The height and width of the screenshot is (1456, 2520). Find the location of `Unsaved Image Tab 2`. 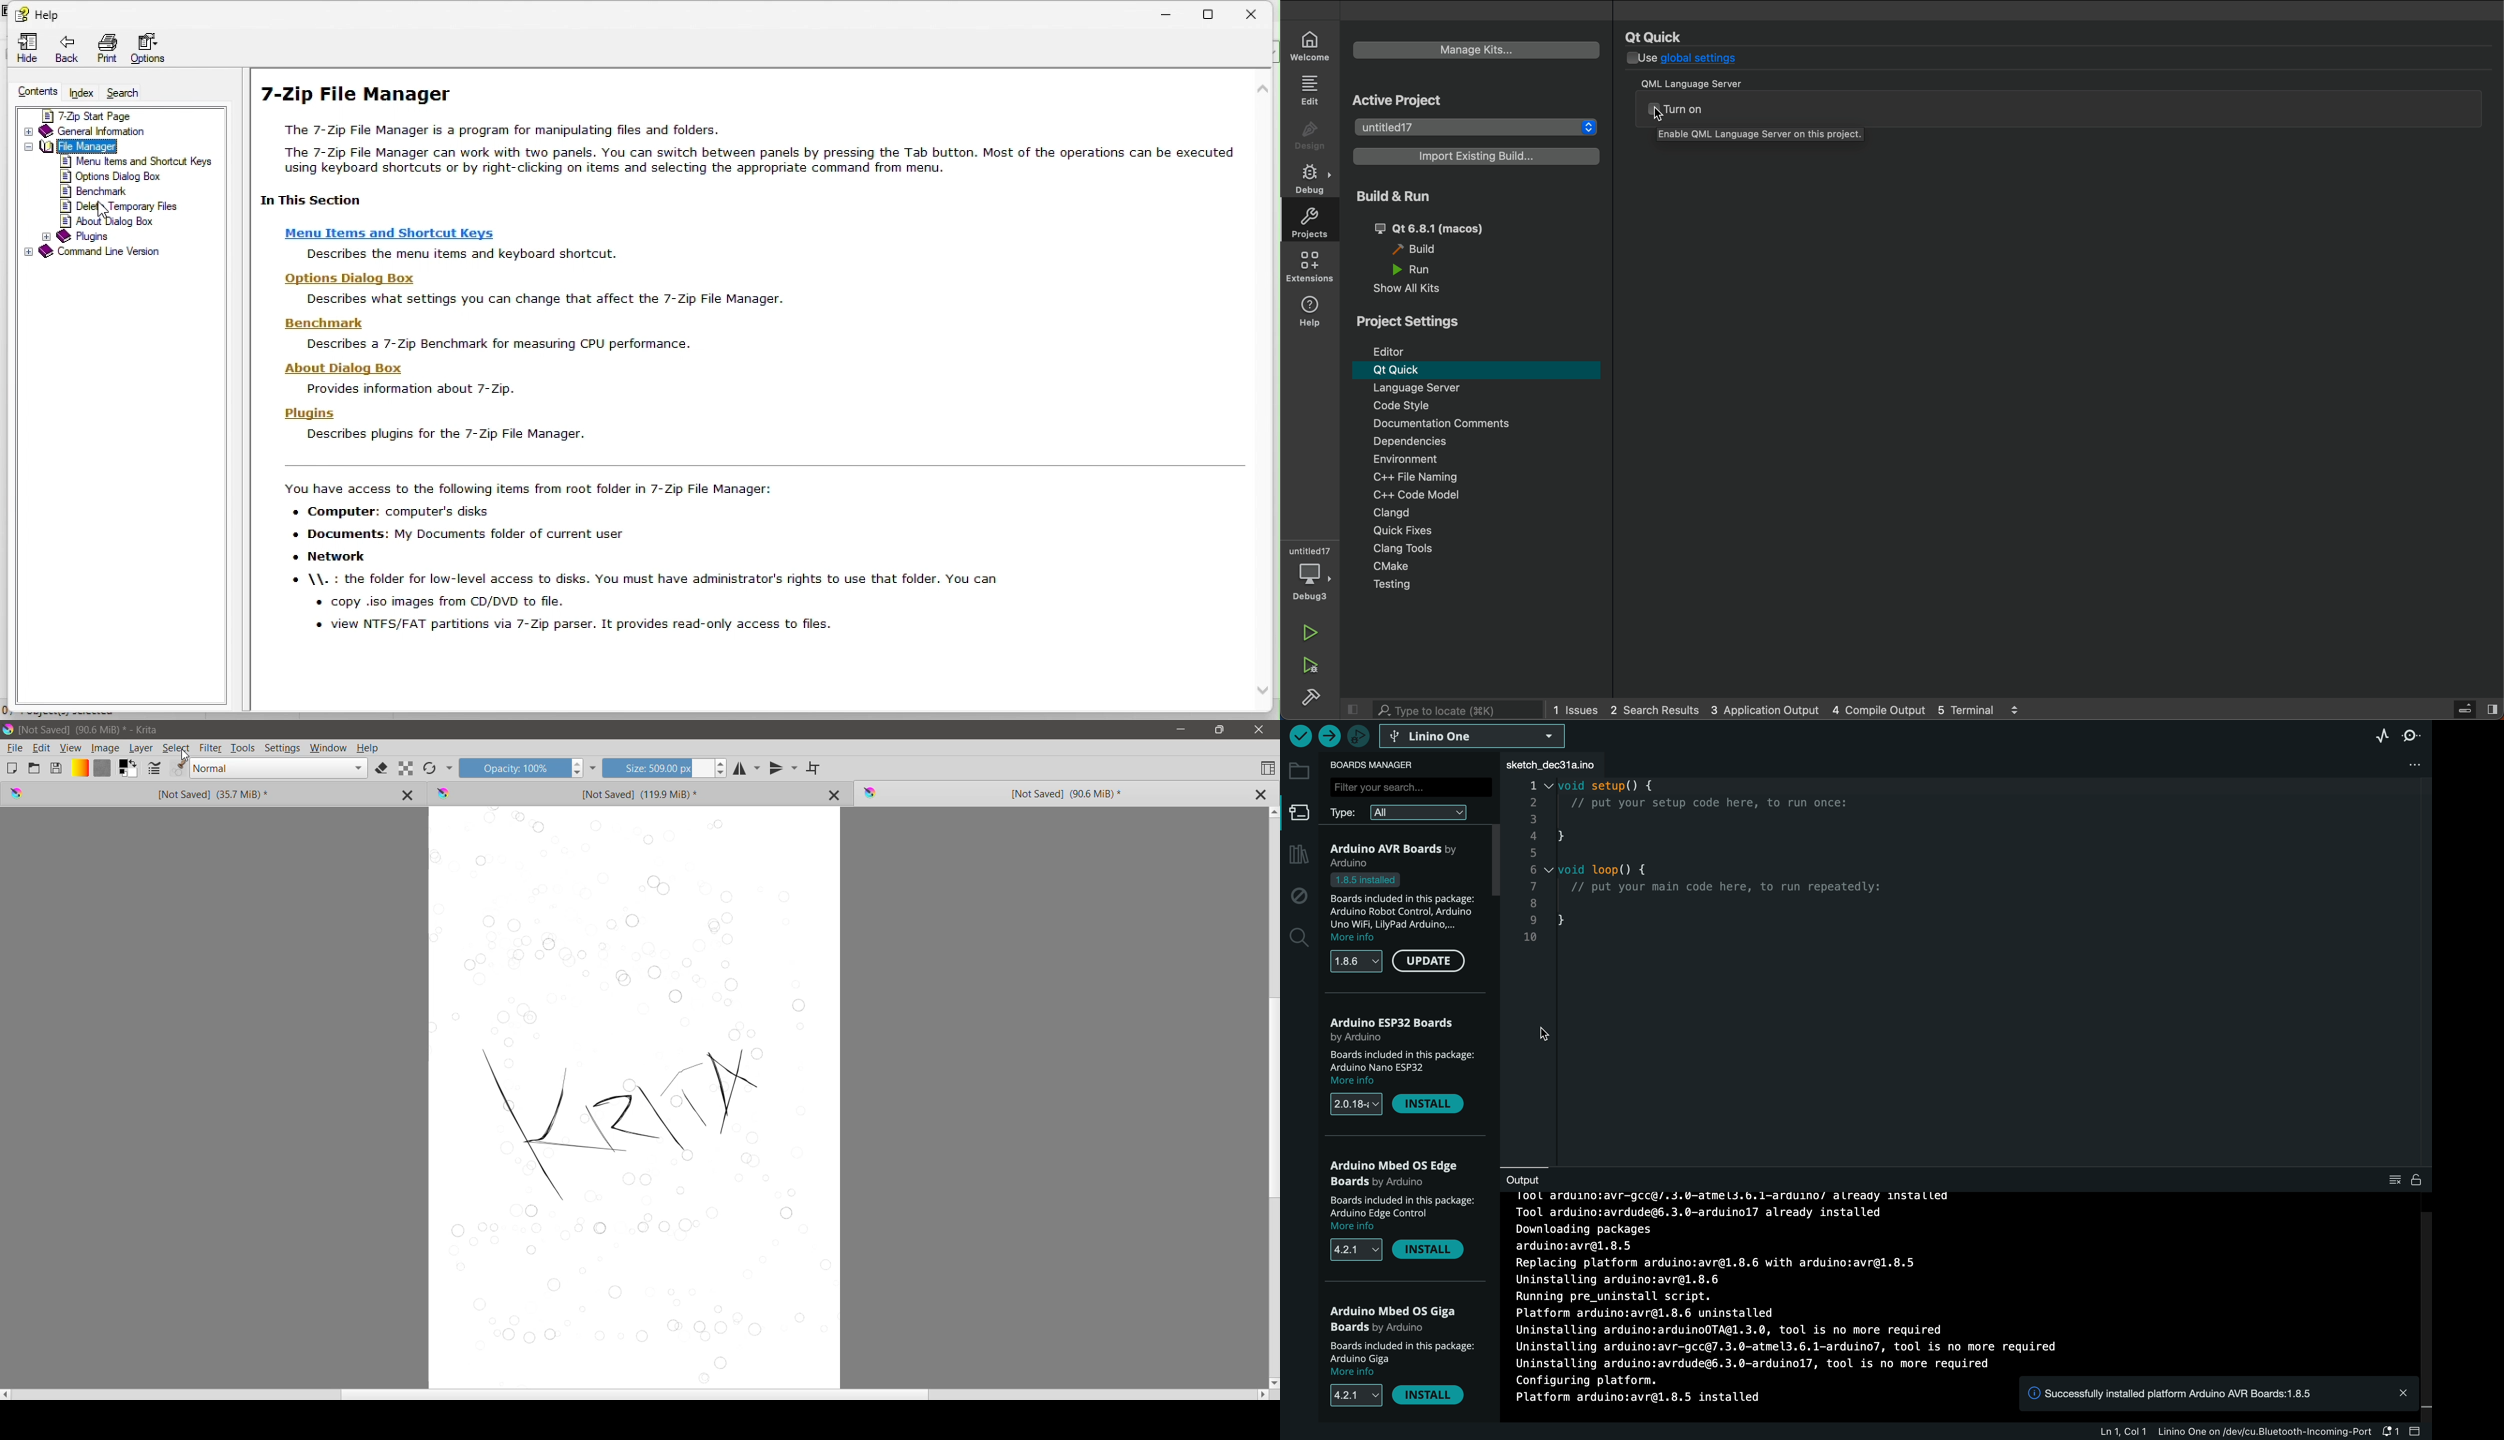

Unsaved Image Tab 2 is located at coordinates (618, 793).